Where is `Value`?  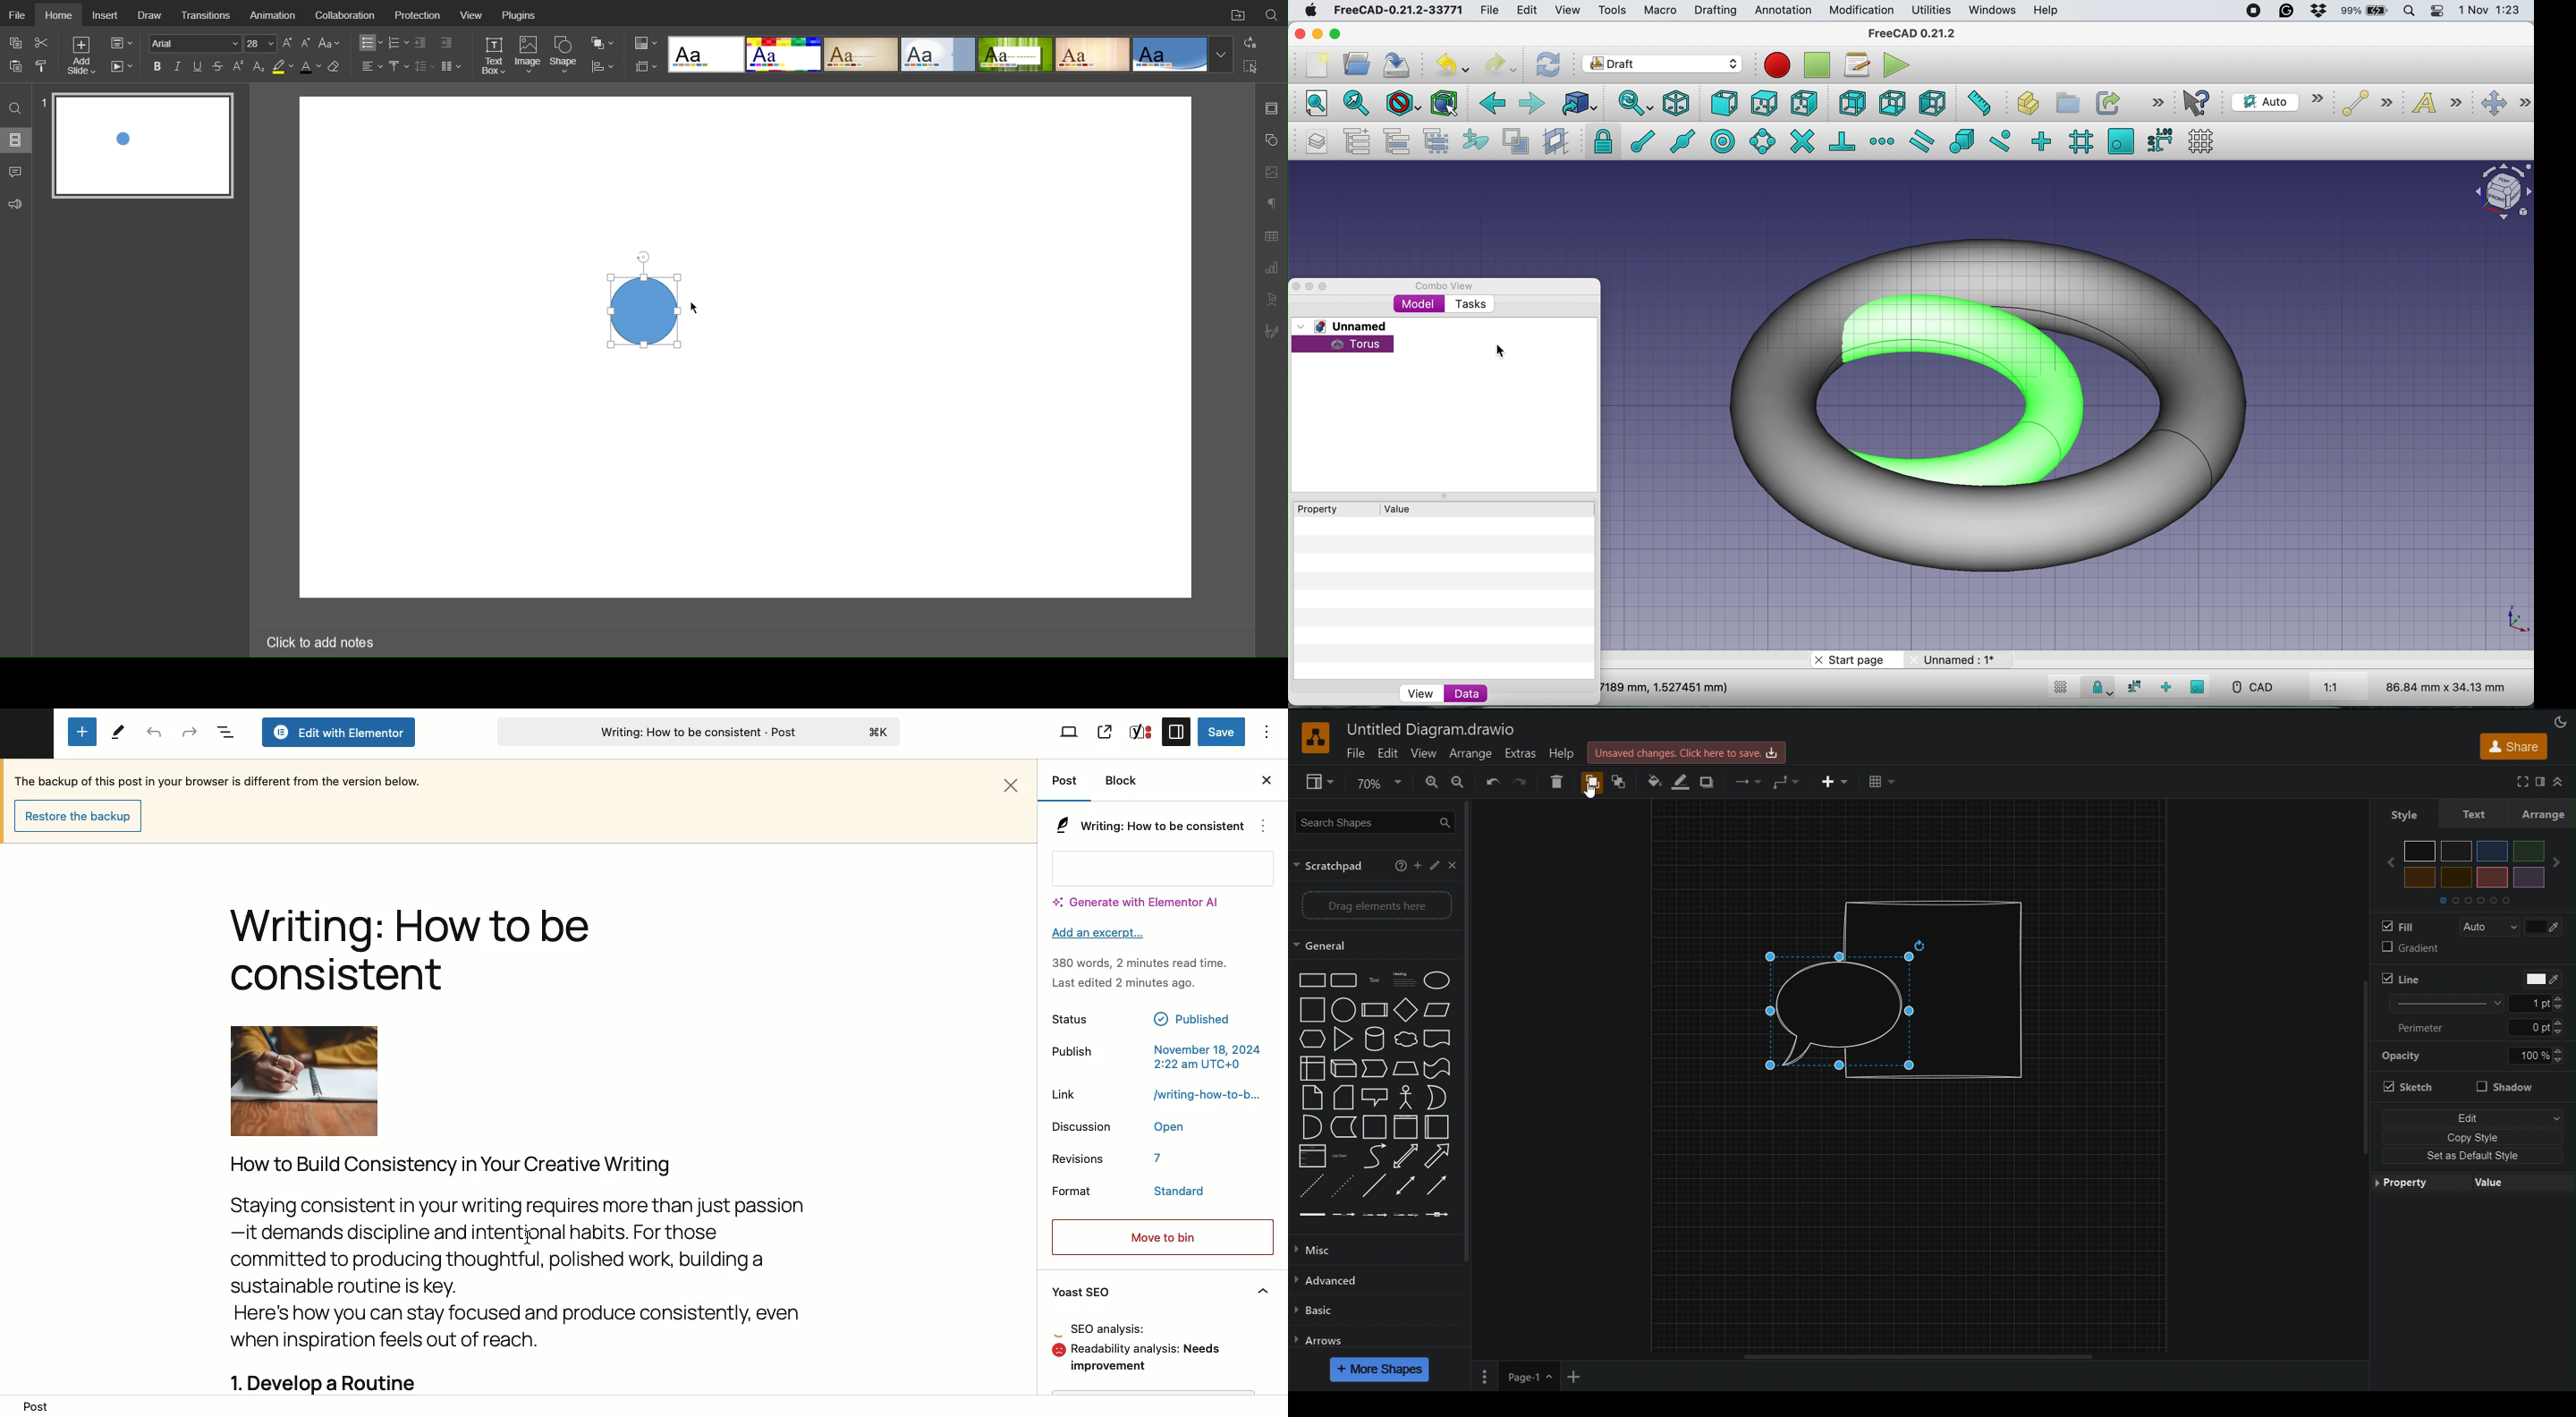
Value is located at coordinates (2524, 1183).